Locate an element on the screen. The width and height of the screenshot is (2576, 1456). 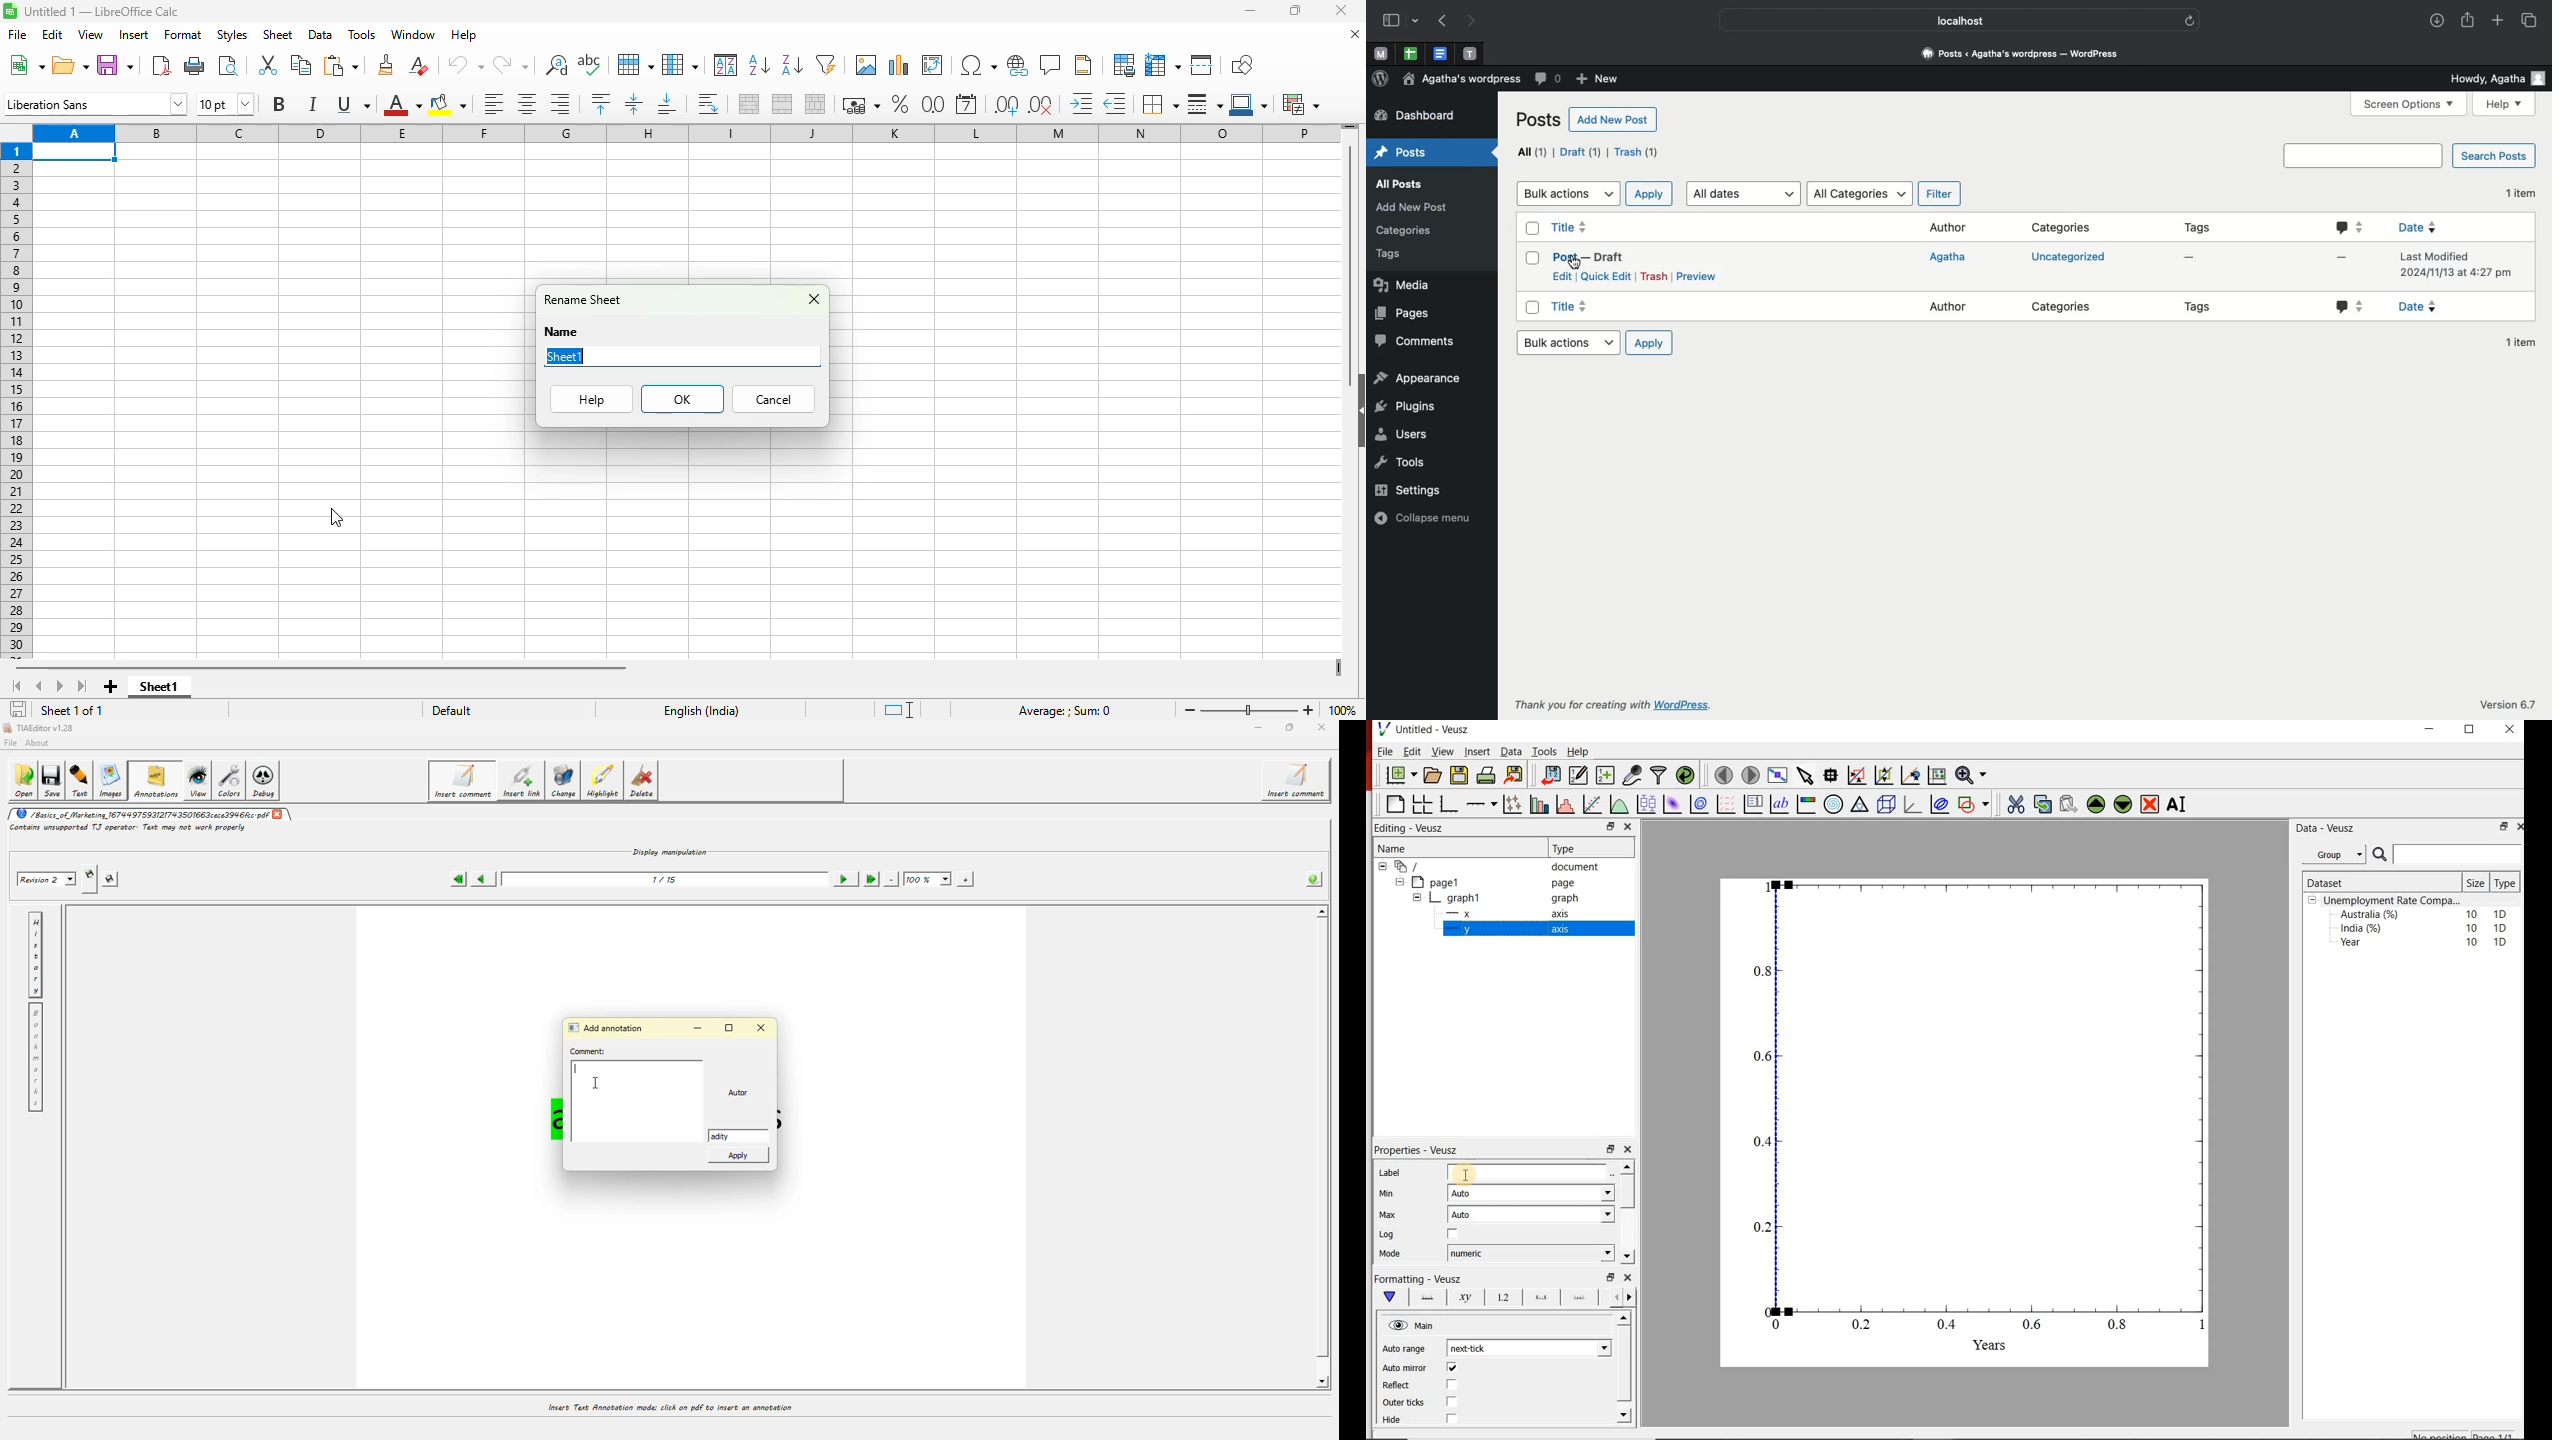
hide/unhide is located at coordinates (1398, 1325).